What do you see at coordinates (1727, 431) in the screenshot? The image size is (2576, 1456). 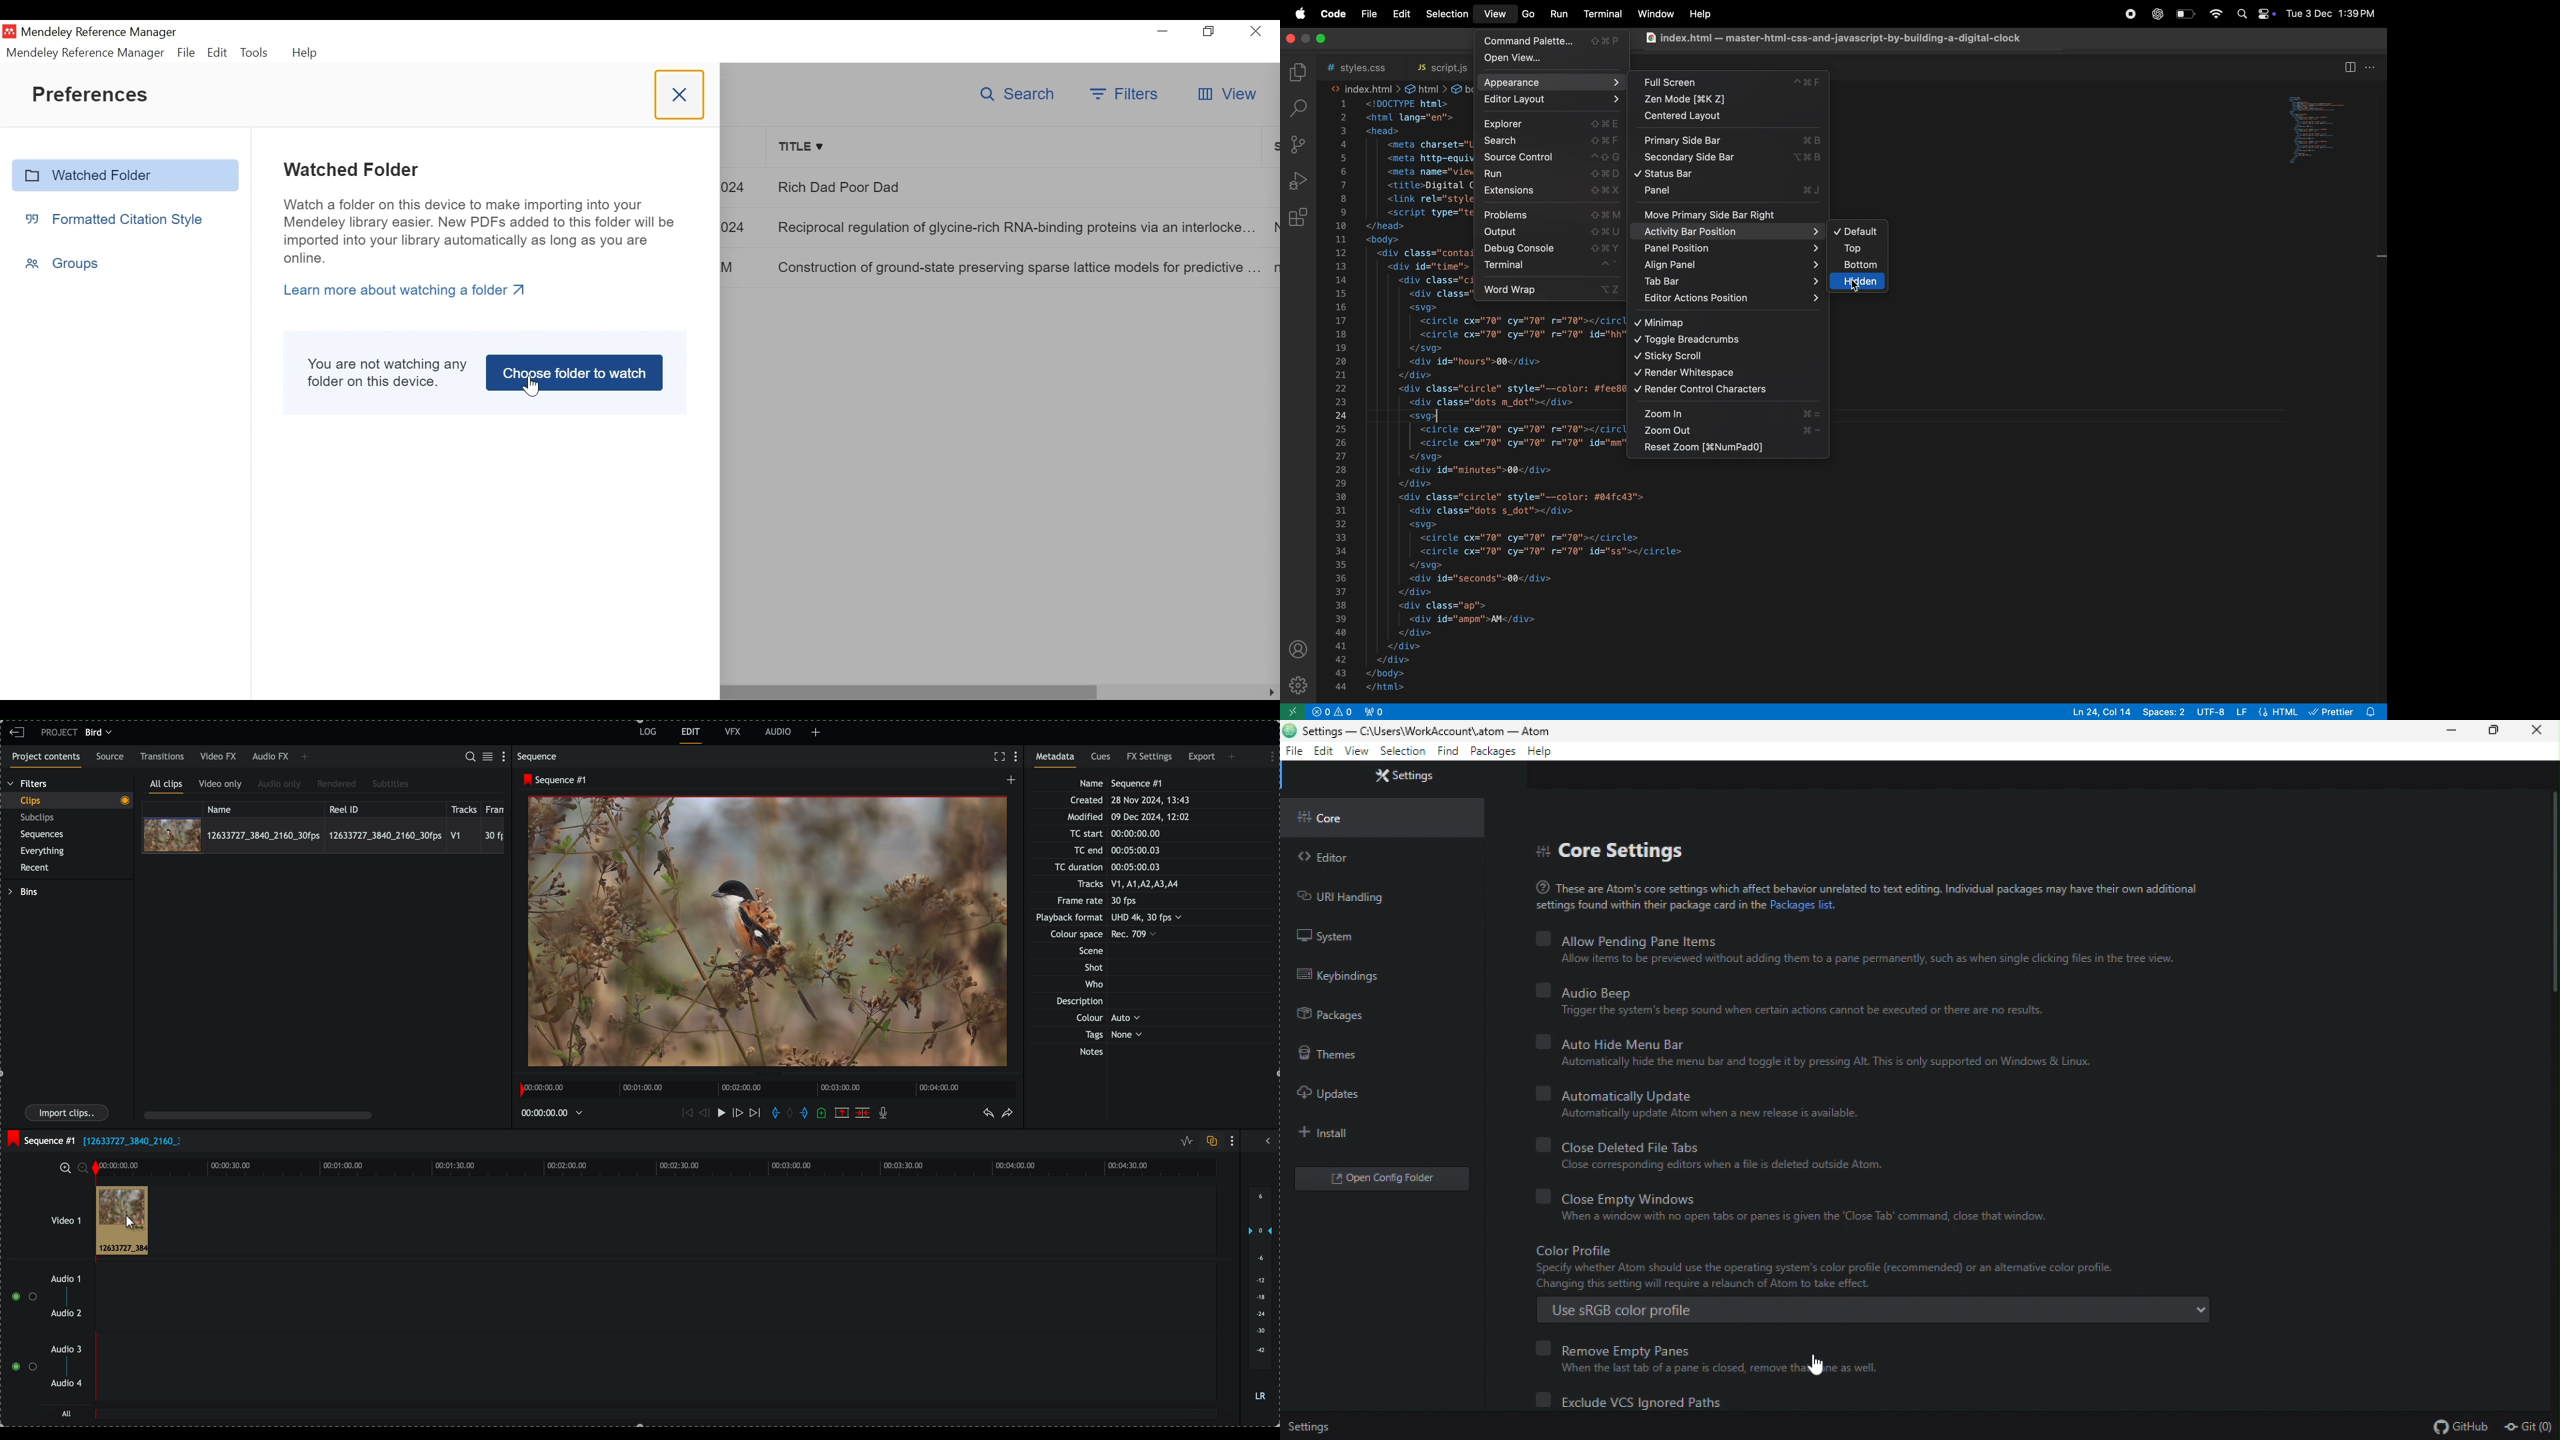 I see `zoom out` at bounding box center [1727, 431].